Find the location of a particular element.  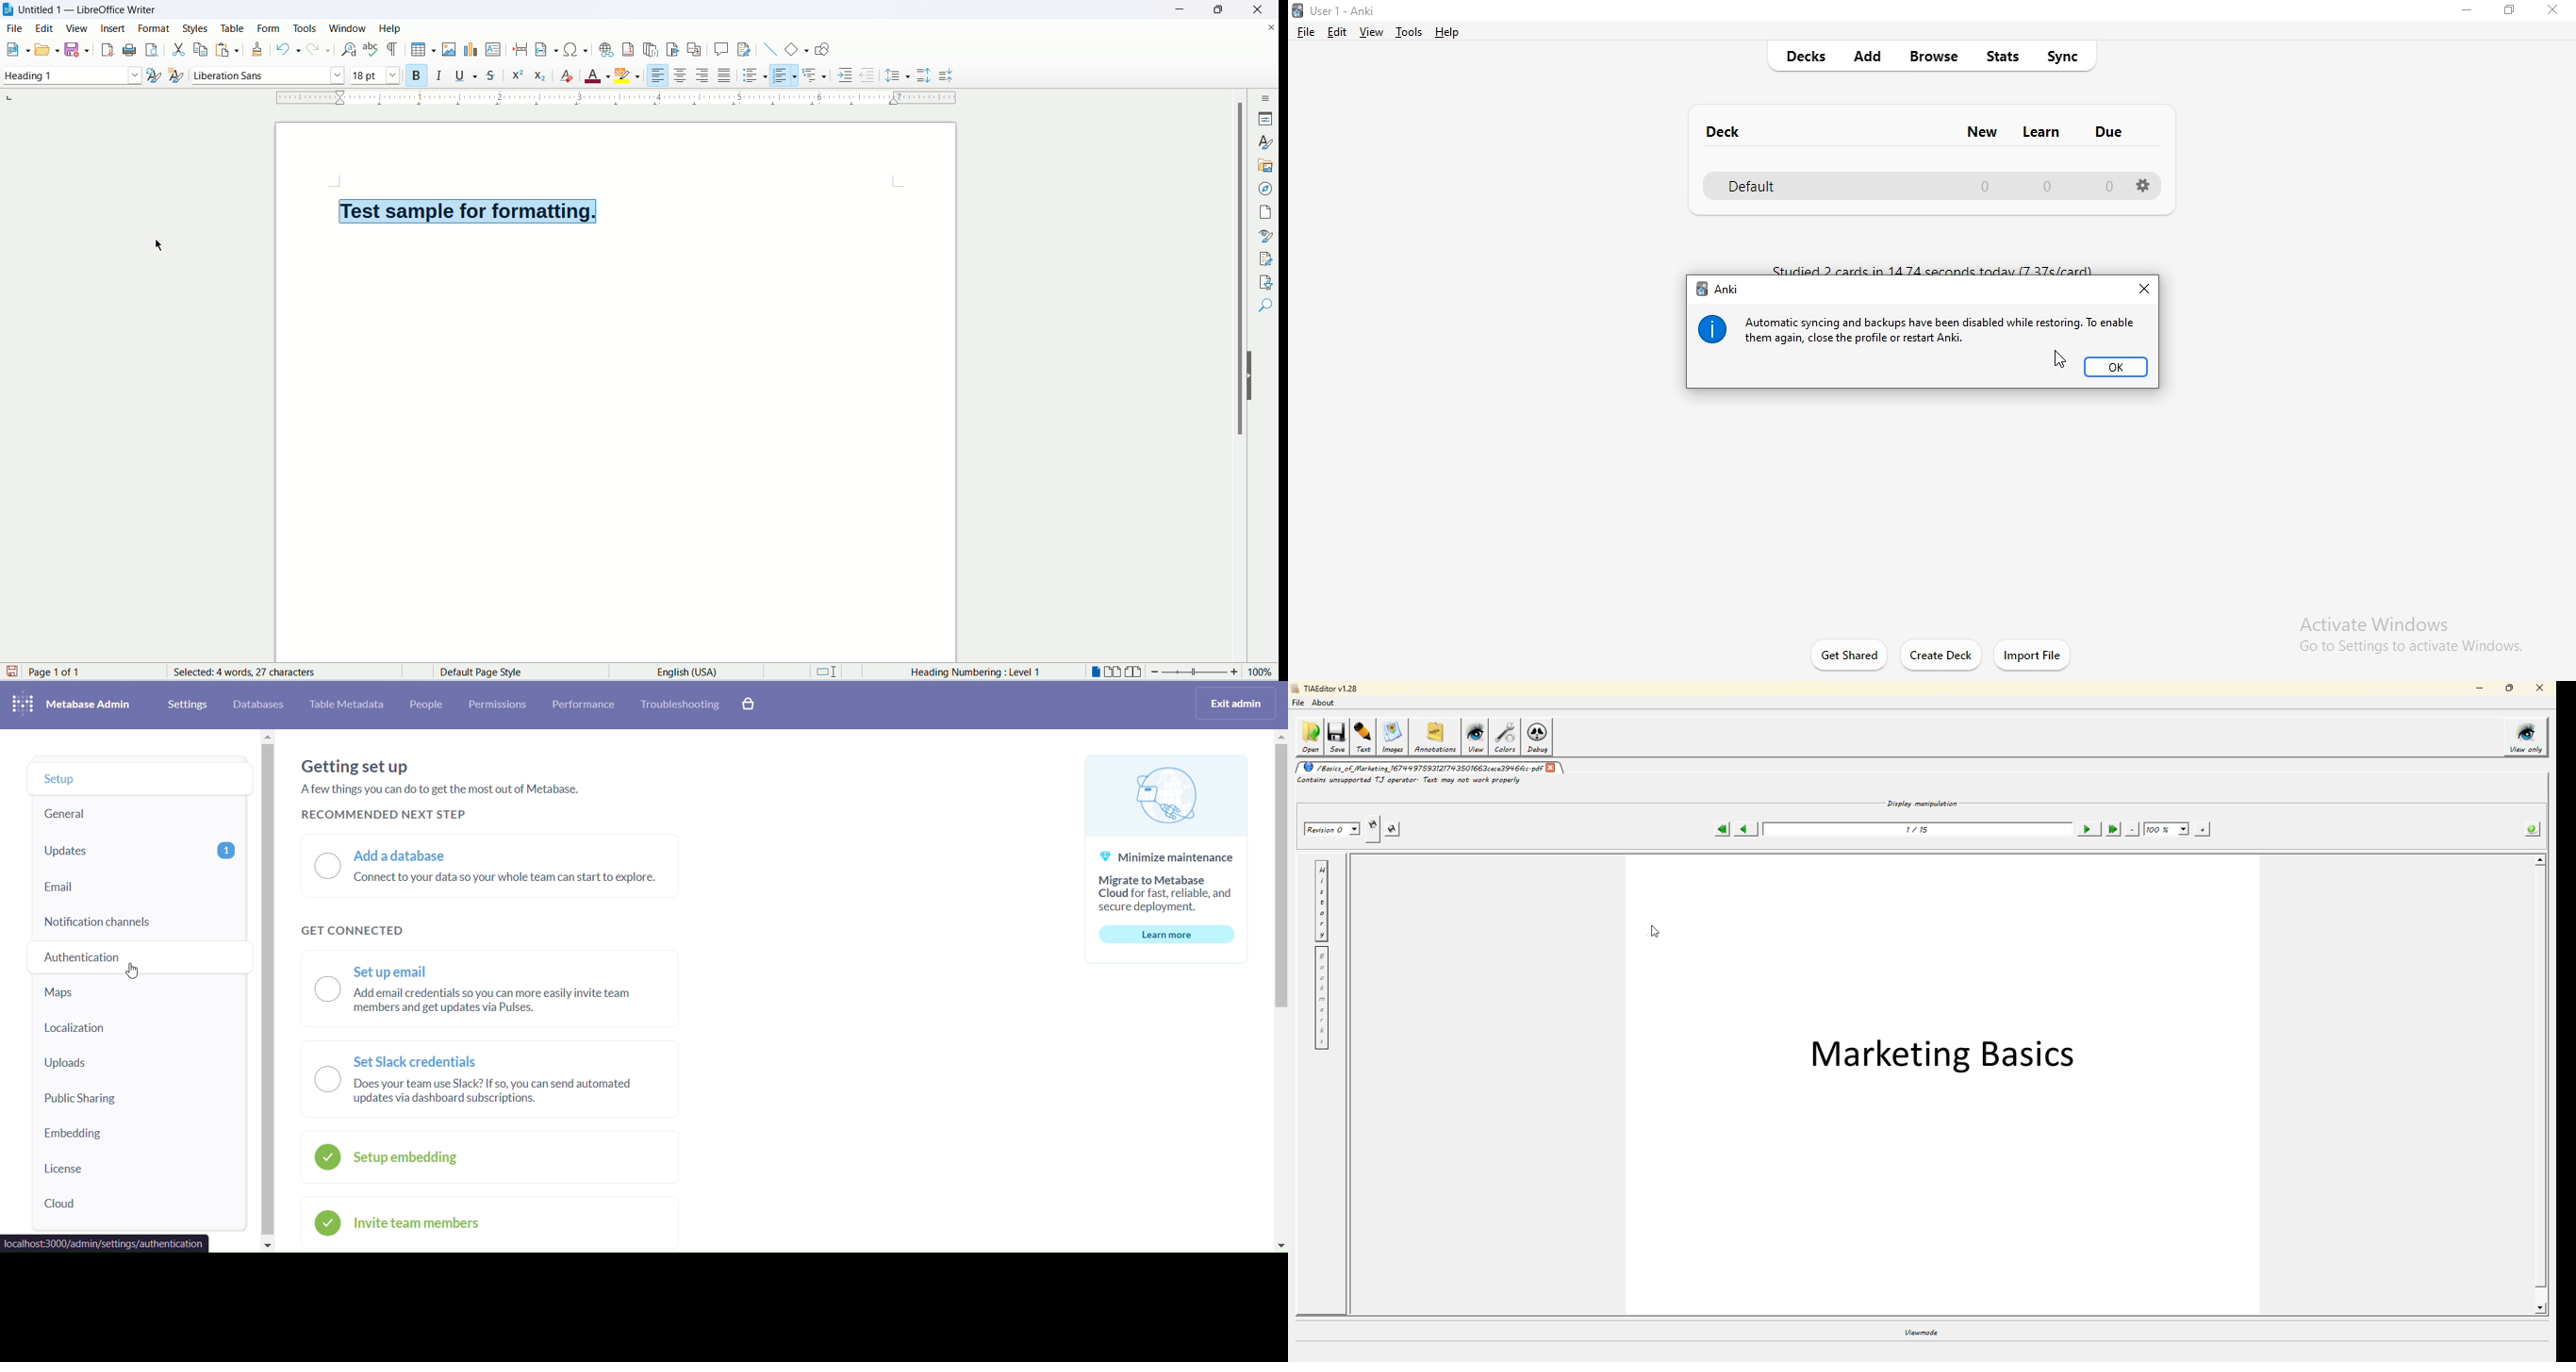

redo is located at coordinates (318, 51).